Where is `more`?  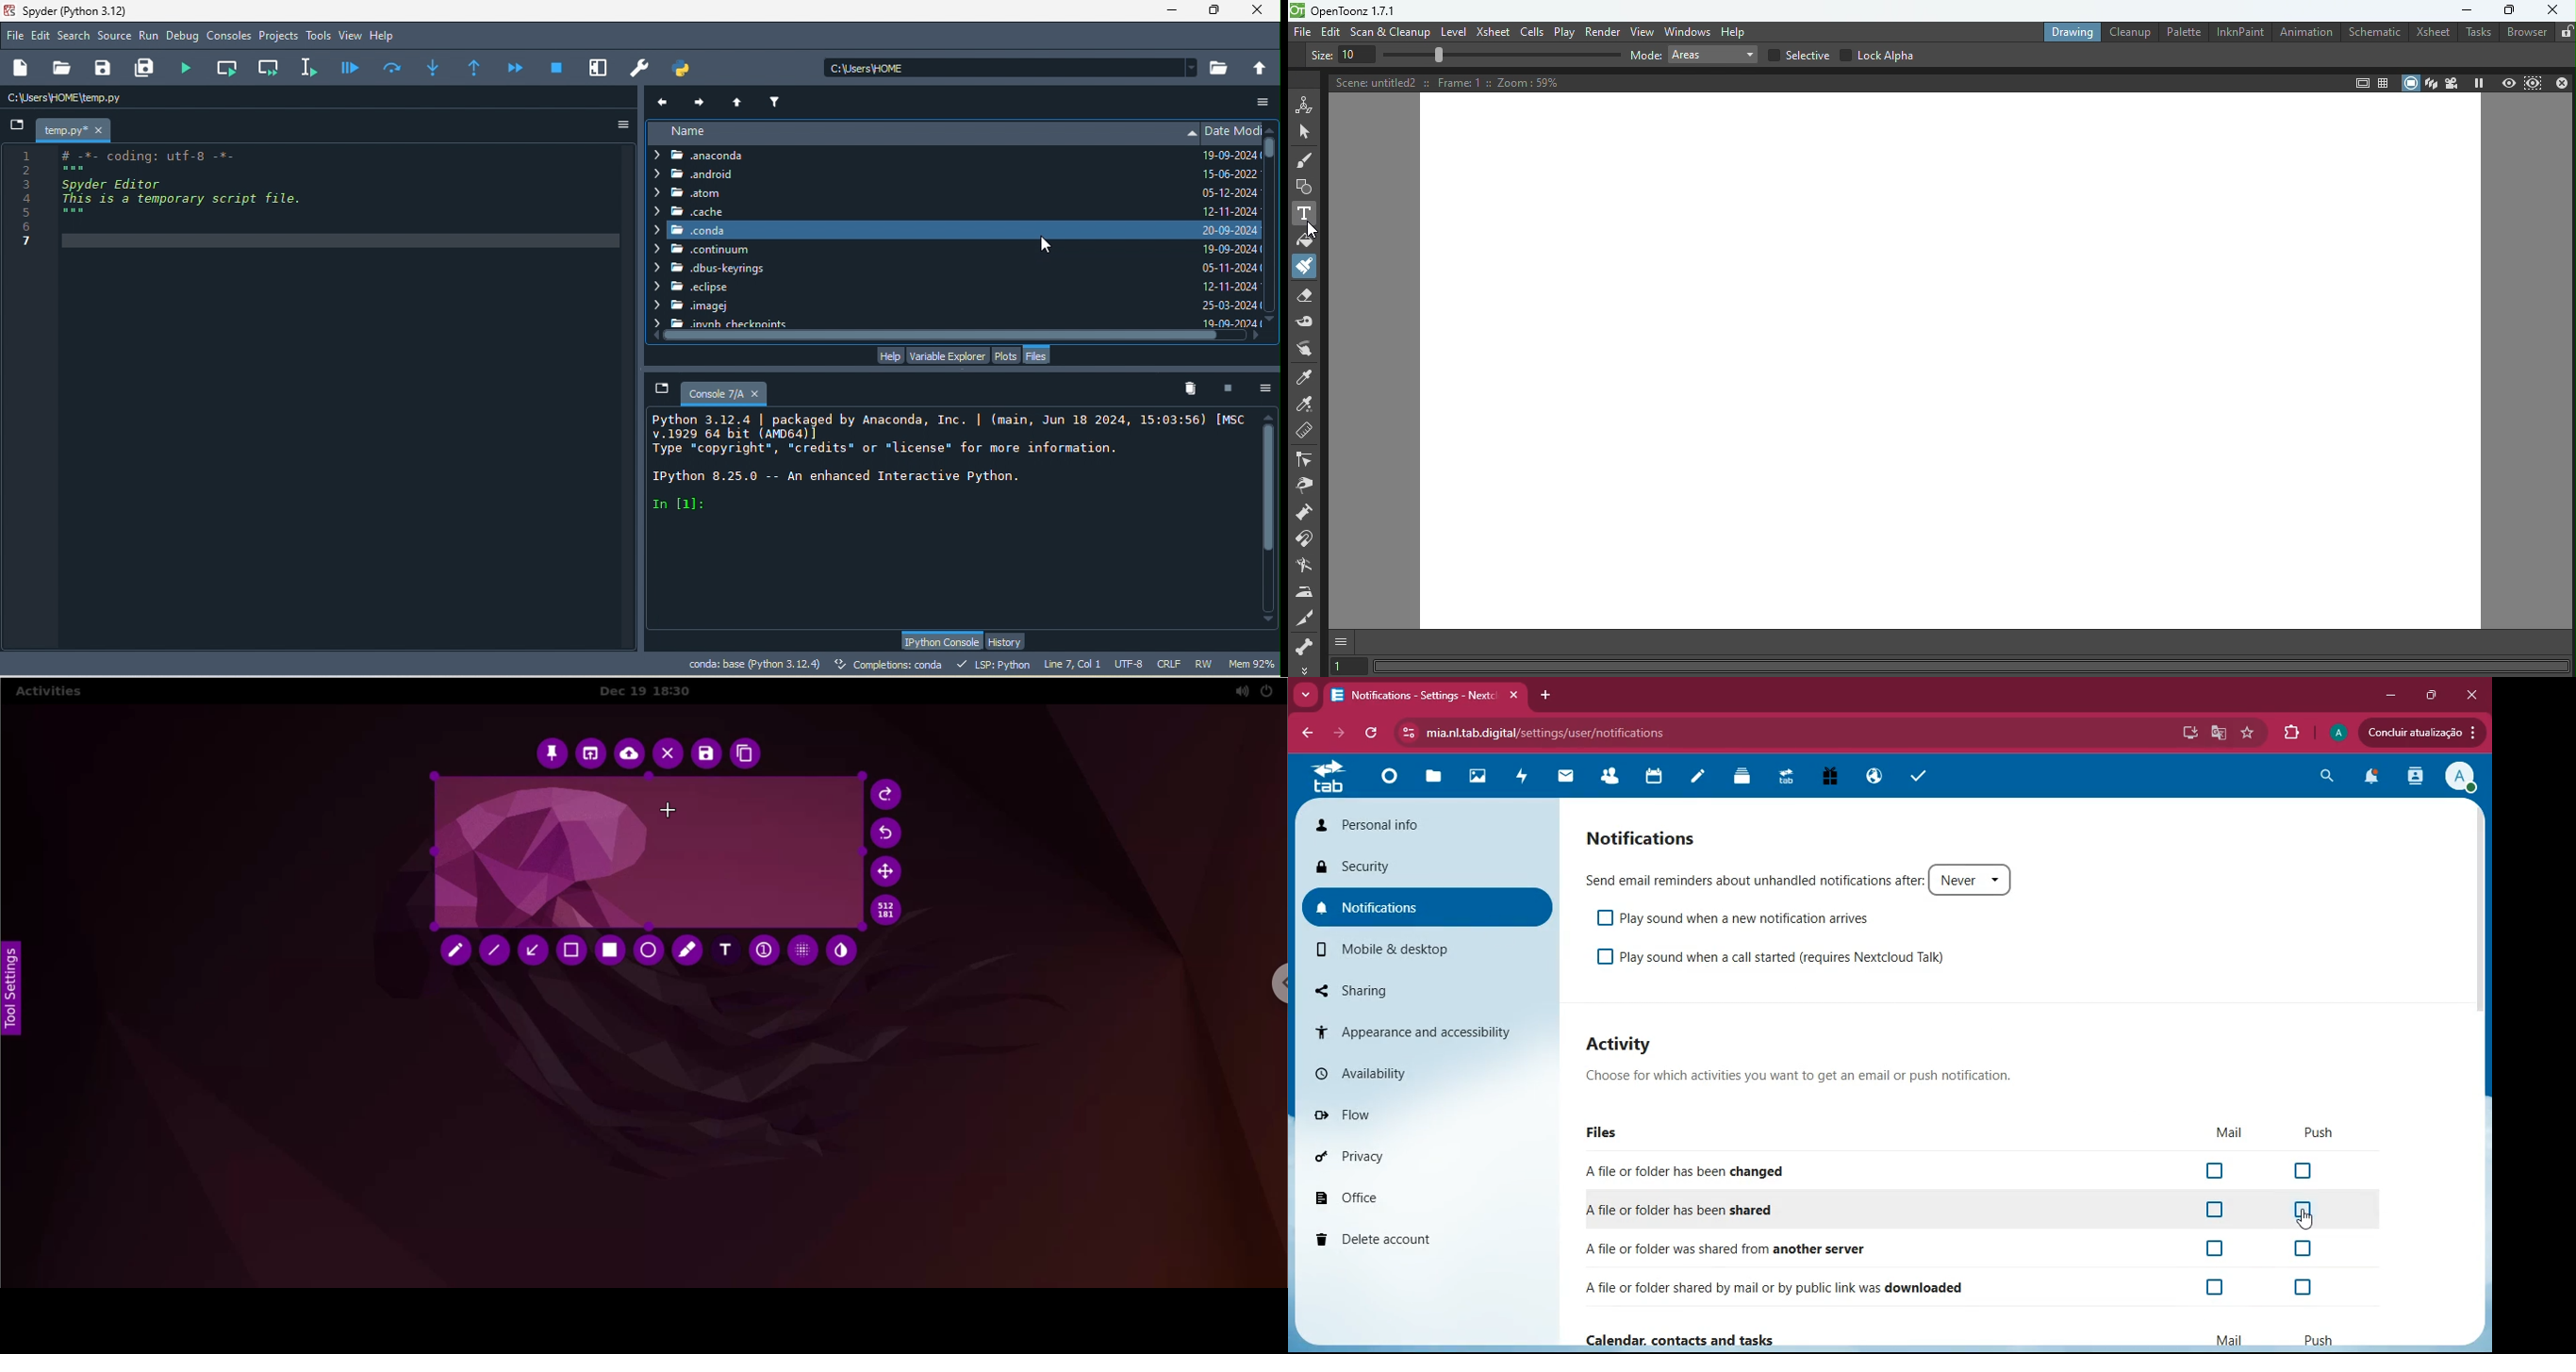
more is located at coordinates (1305, 695).